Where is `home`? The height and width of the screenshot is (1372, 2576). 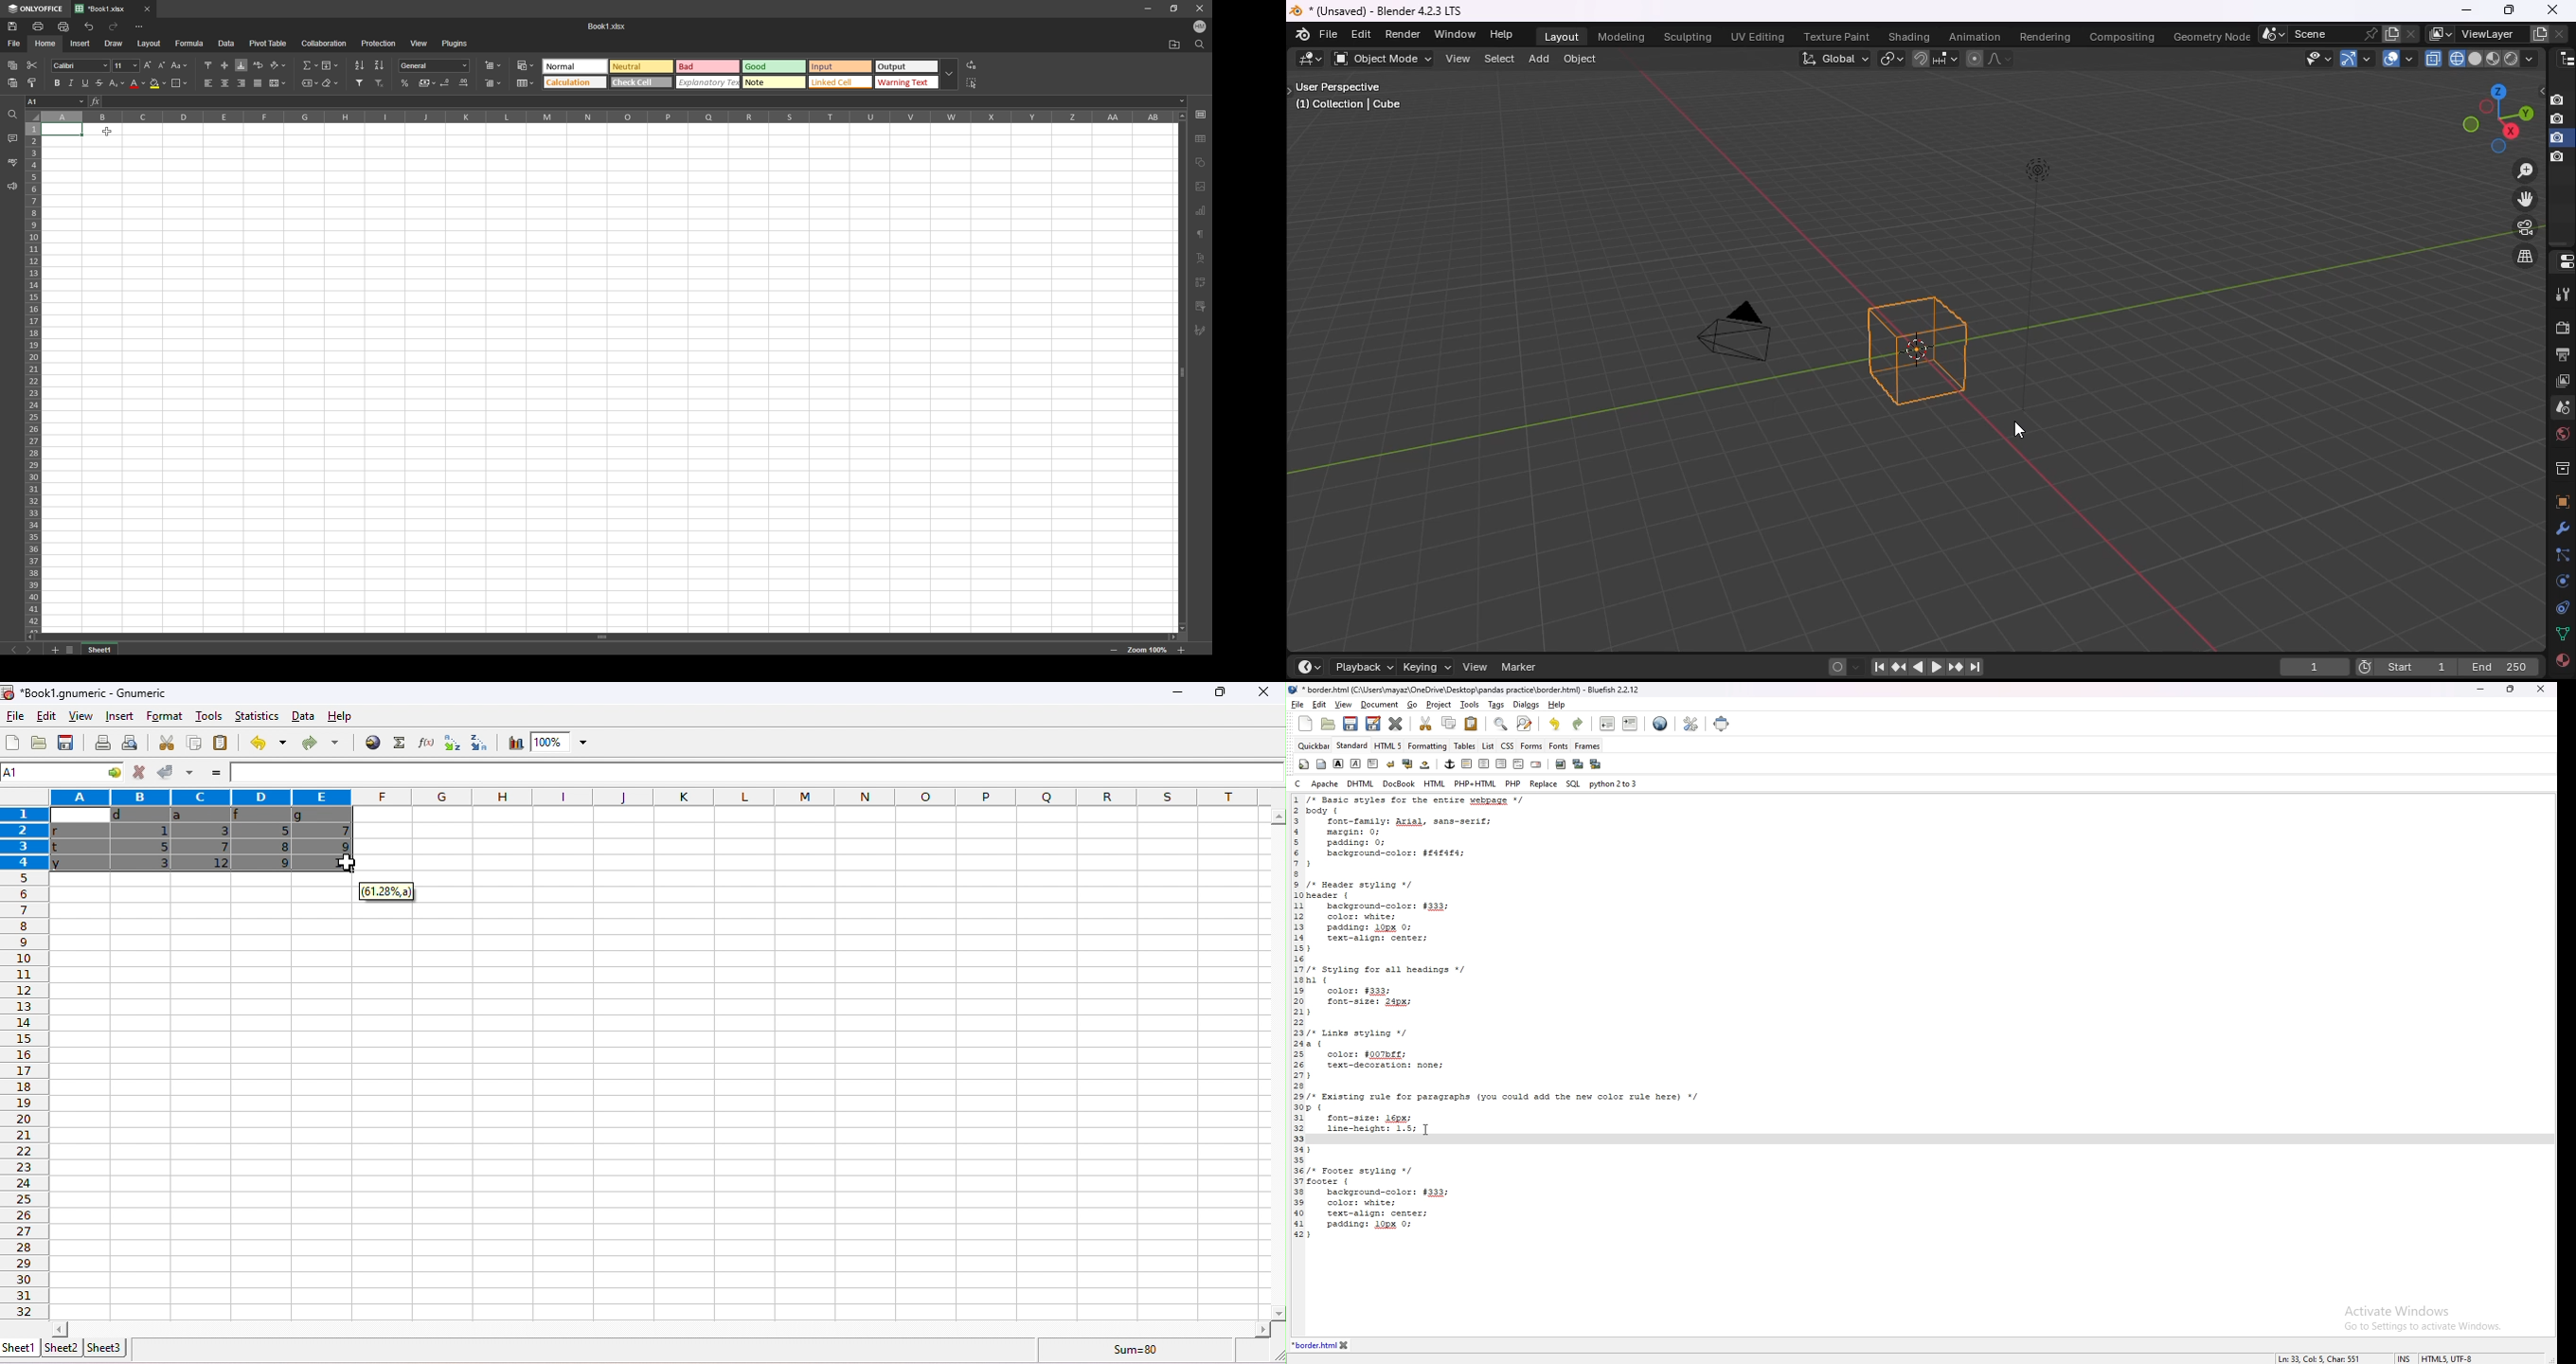 home is located at coordinates (47, 43).